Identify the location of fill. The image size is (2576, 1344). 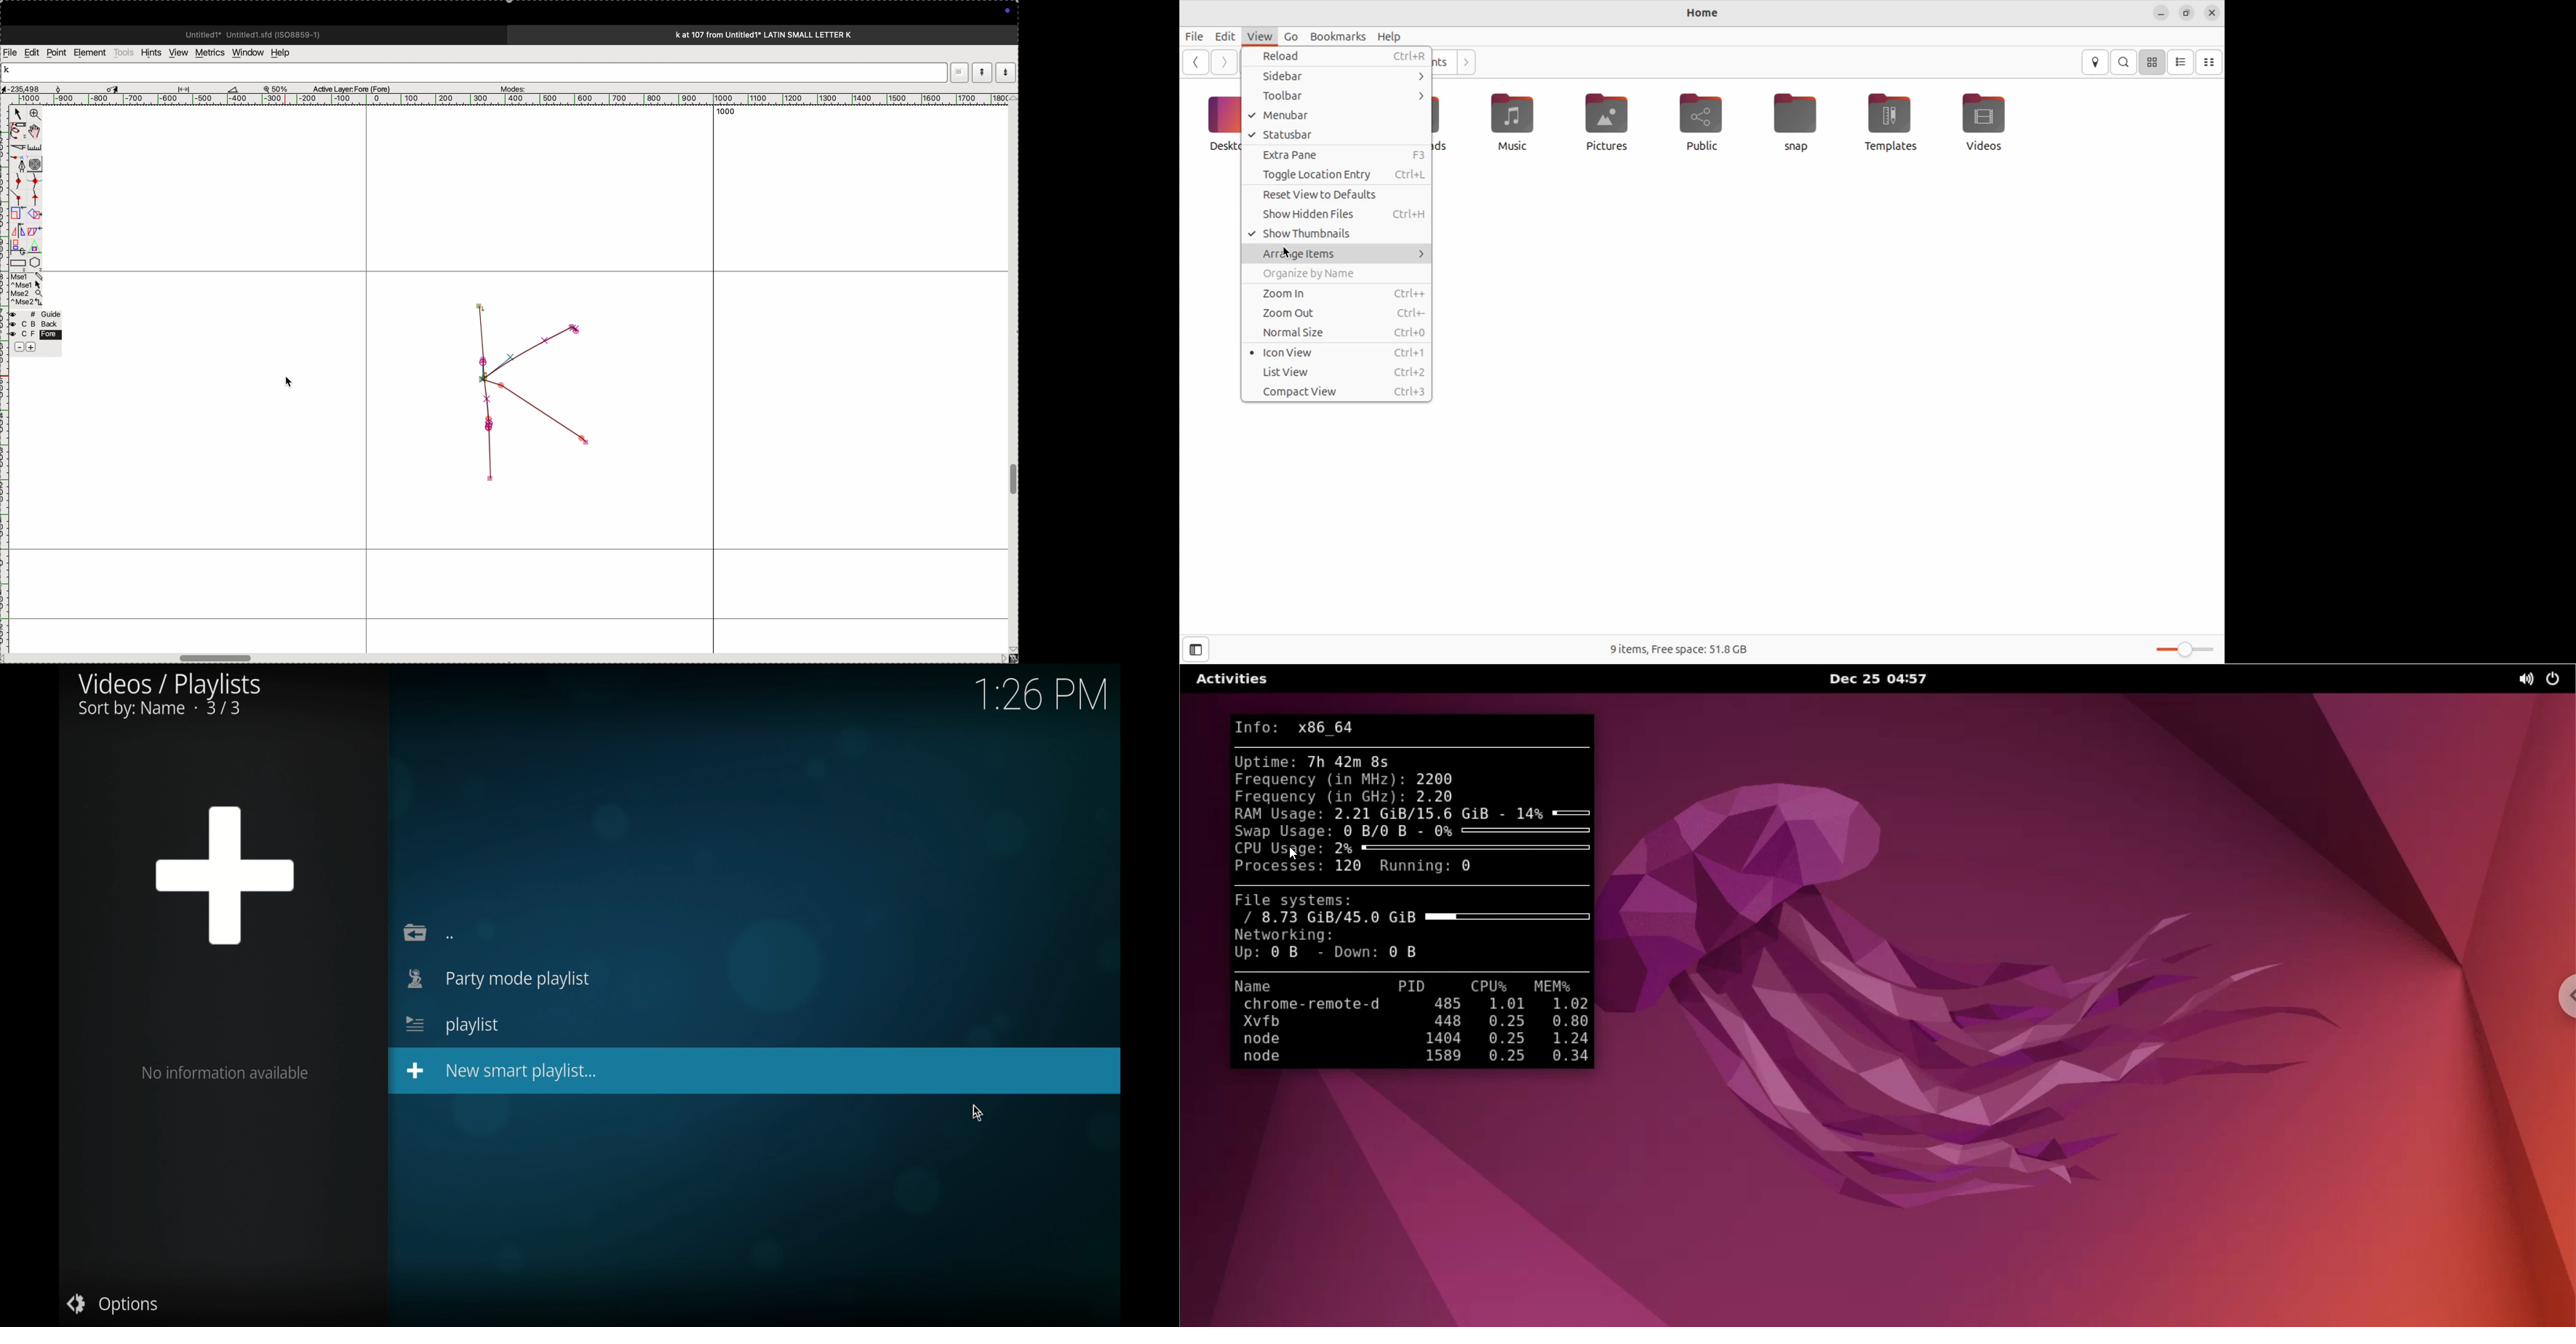
(36, 213).